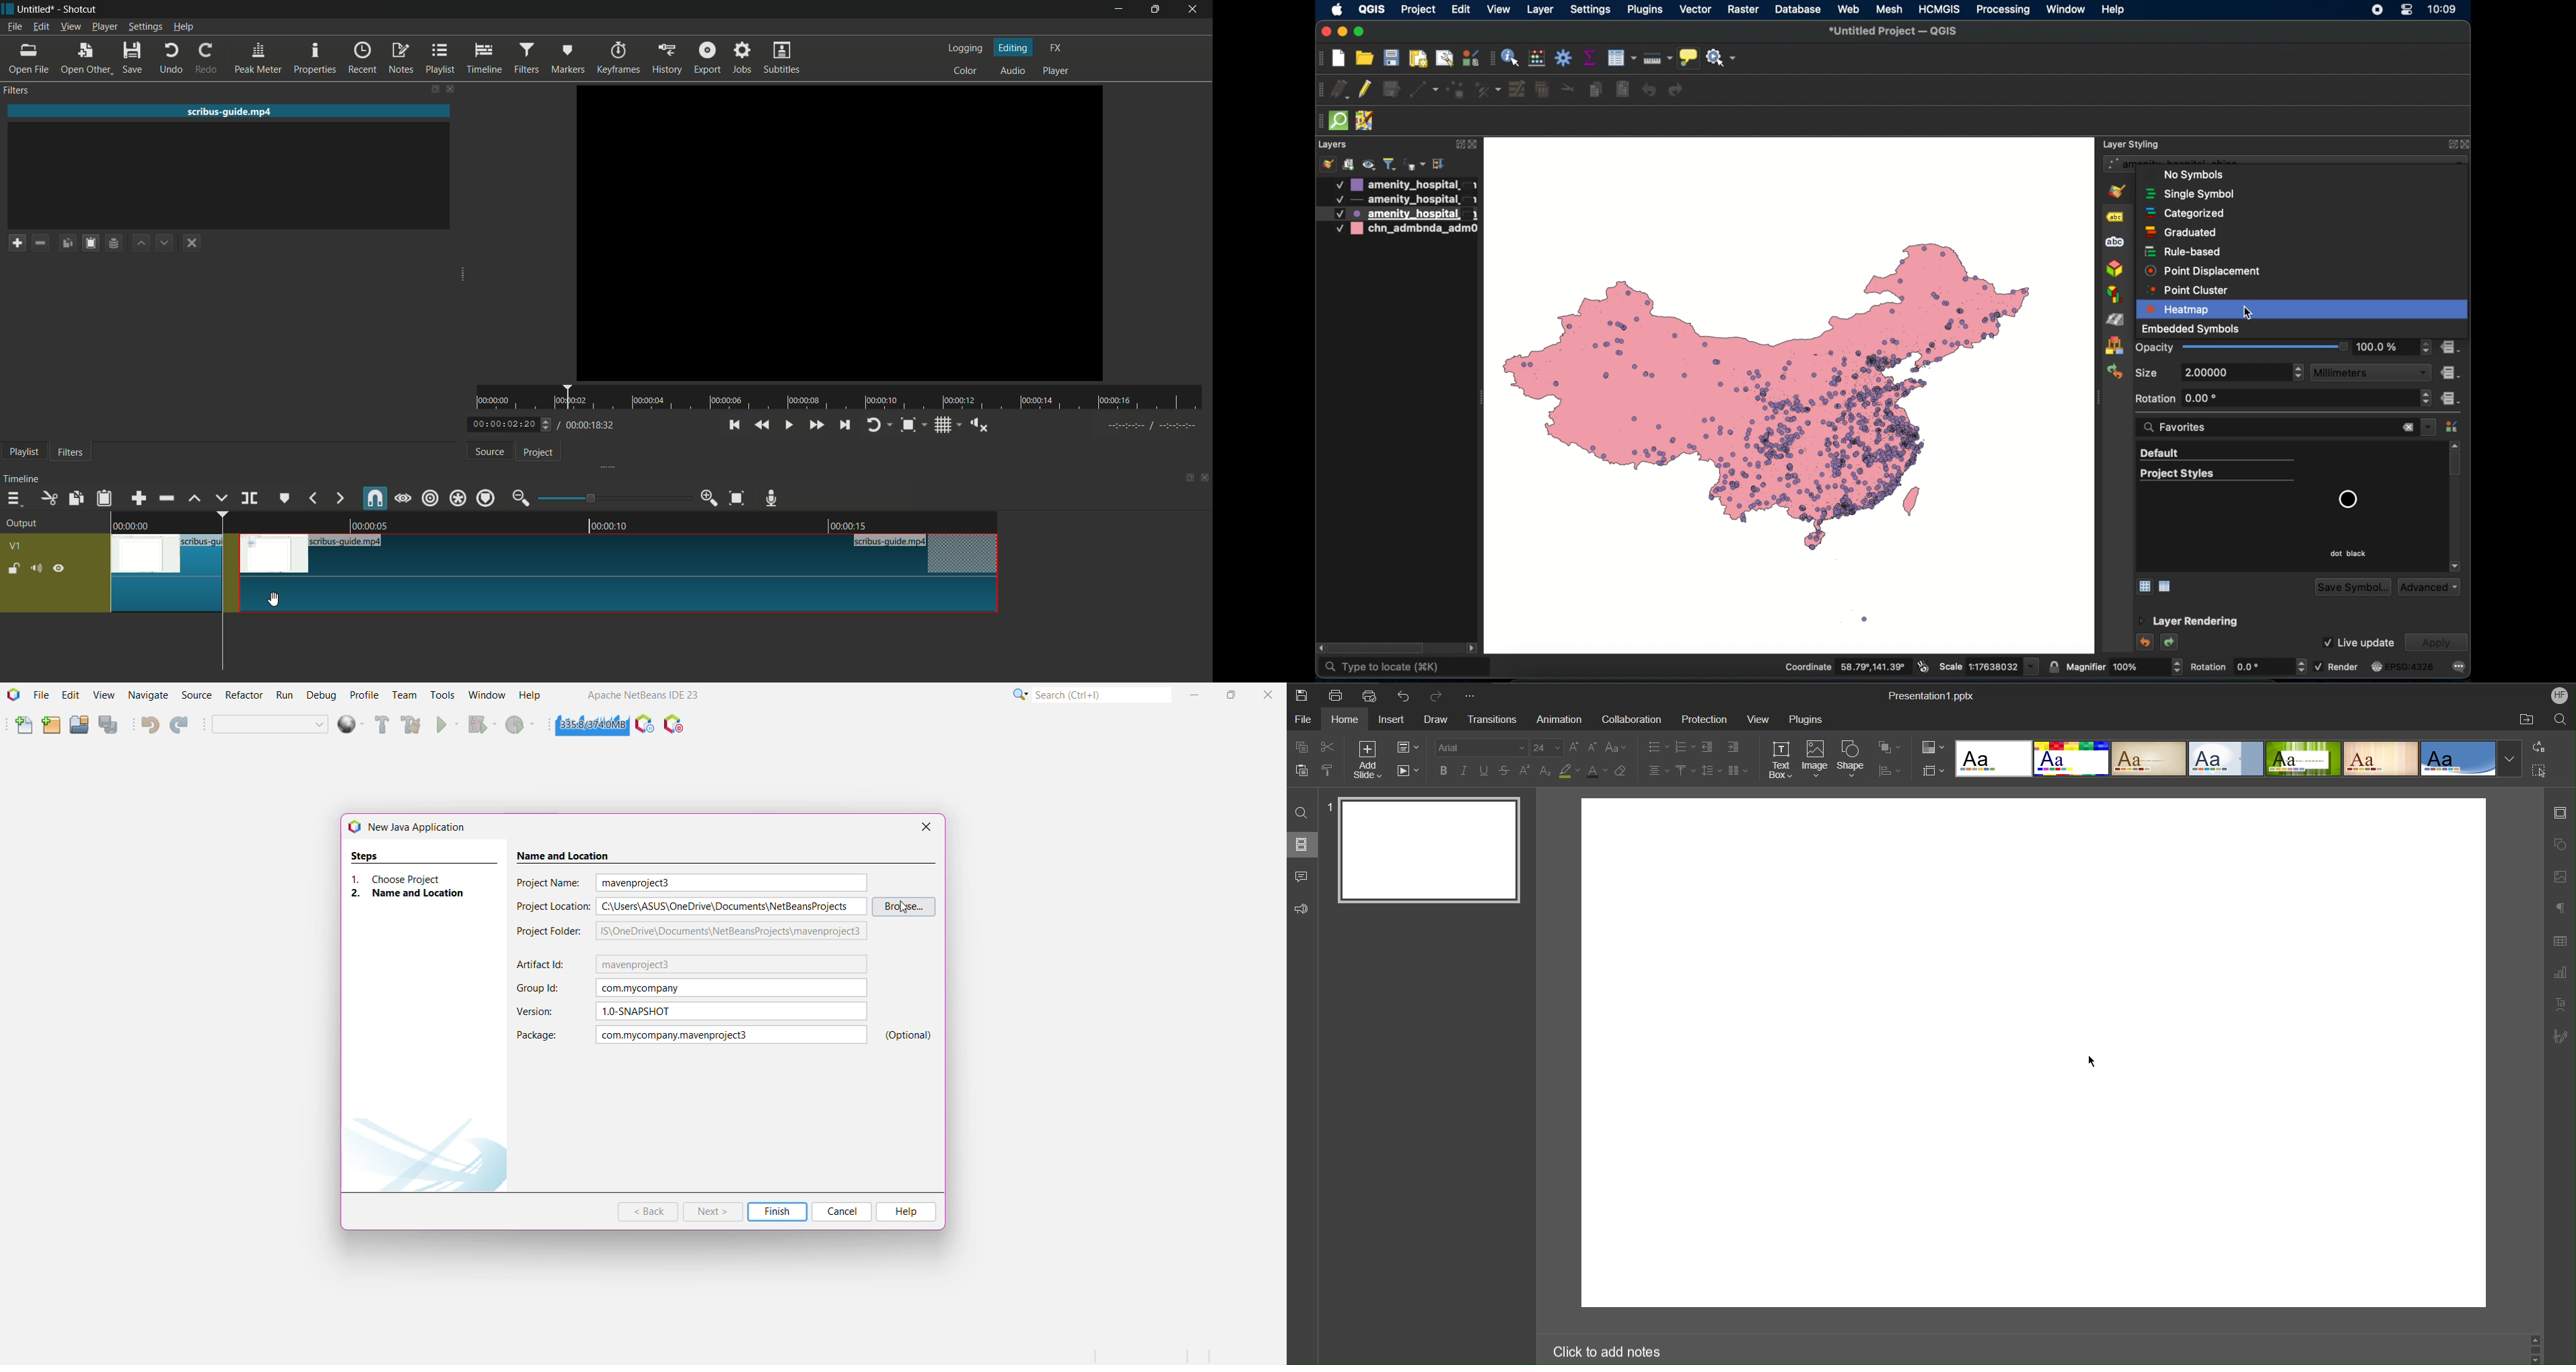  Describe the element at coordinates (1798, 9) in the screenshot. I see `database` at that location.